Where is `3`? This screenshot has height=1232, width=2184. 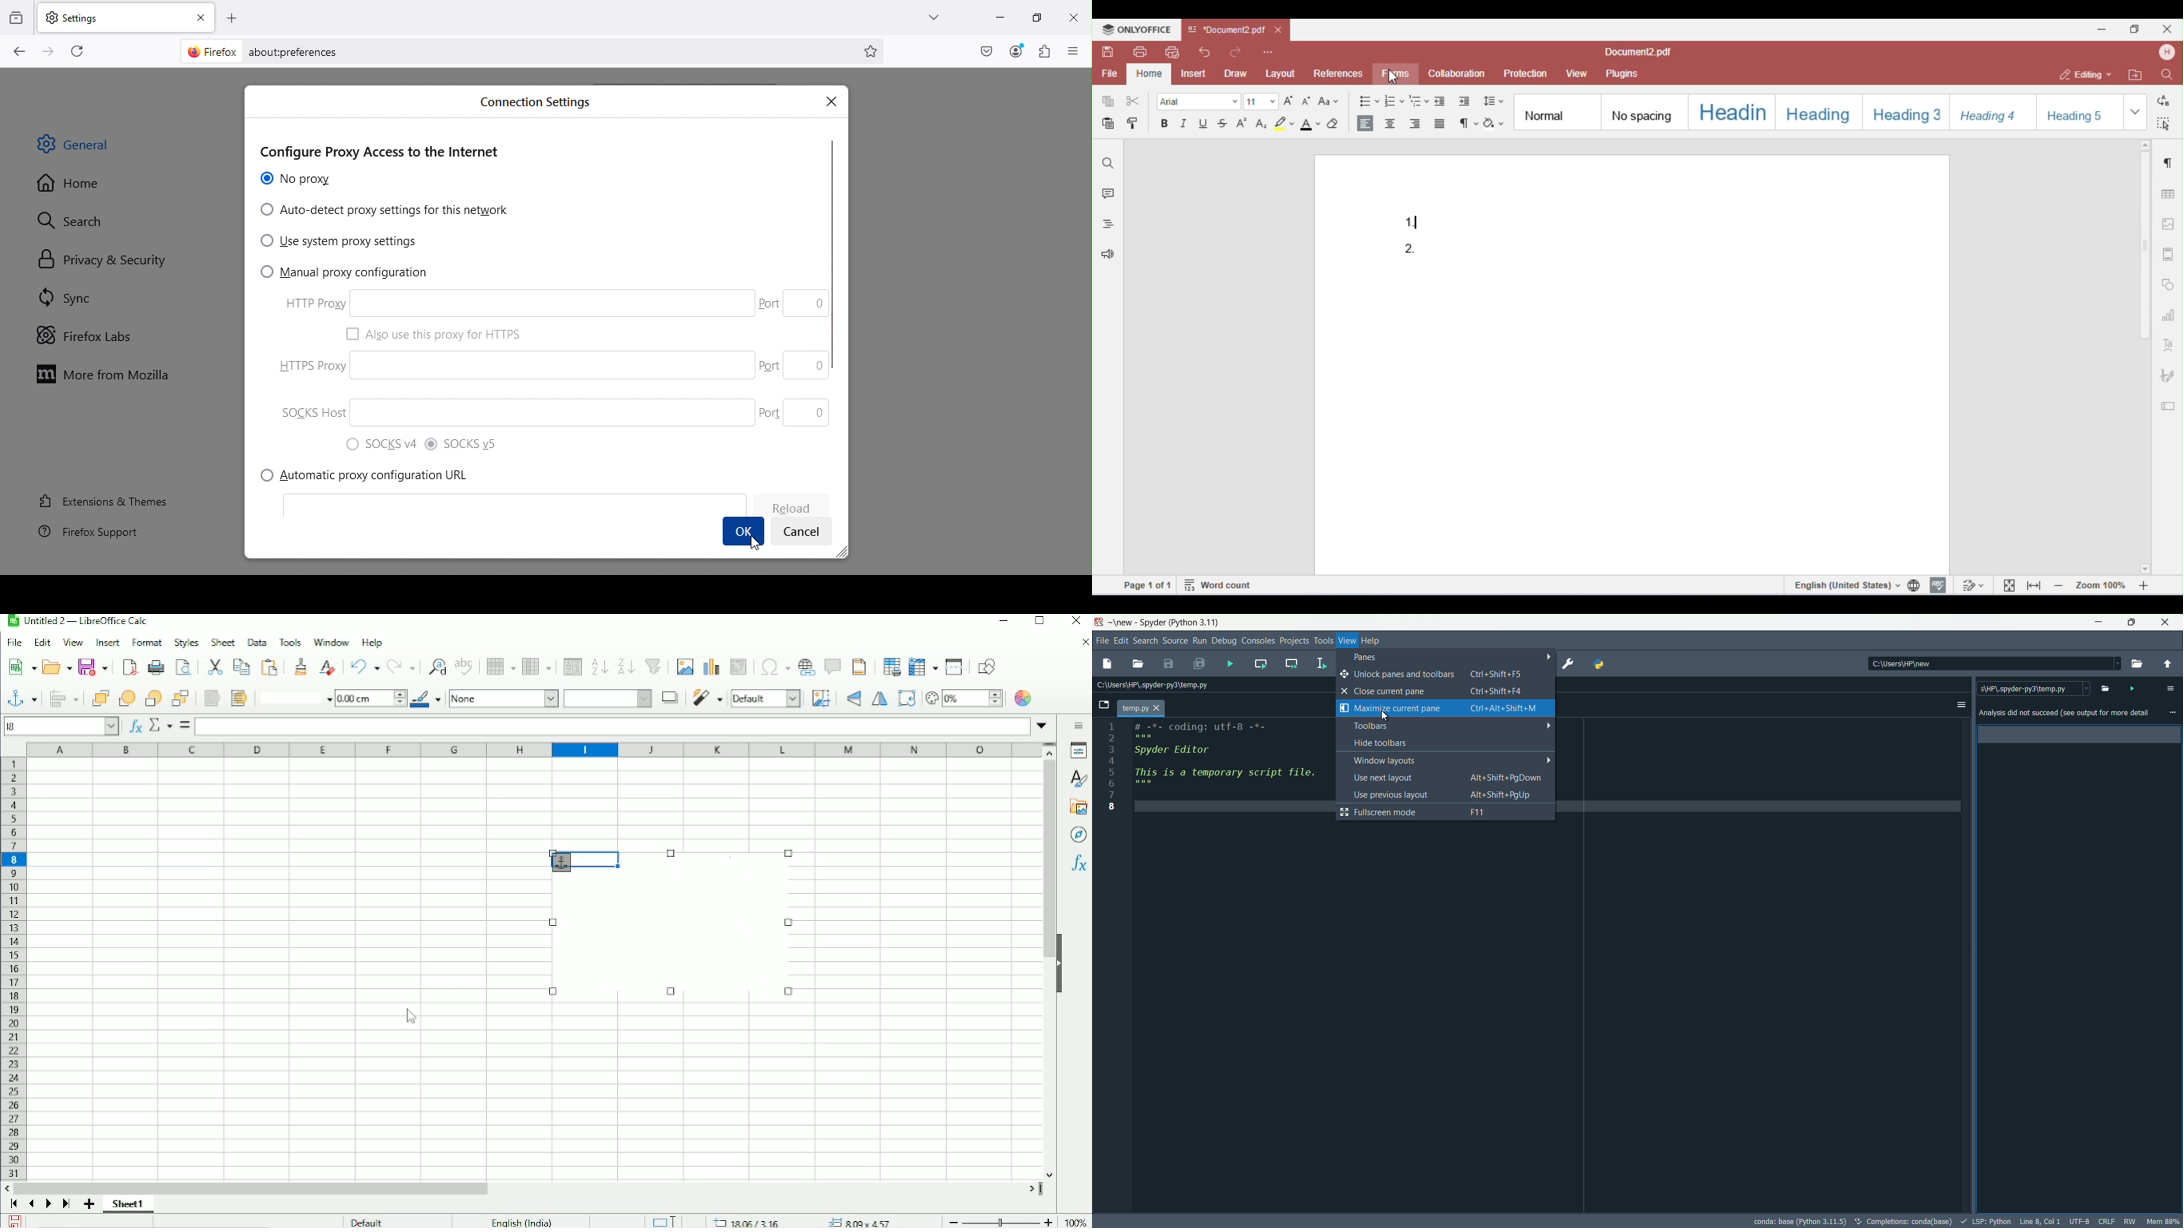 3 is located at coordinates (1114, 750).